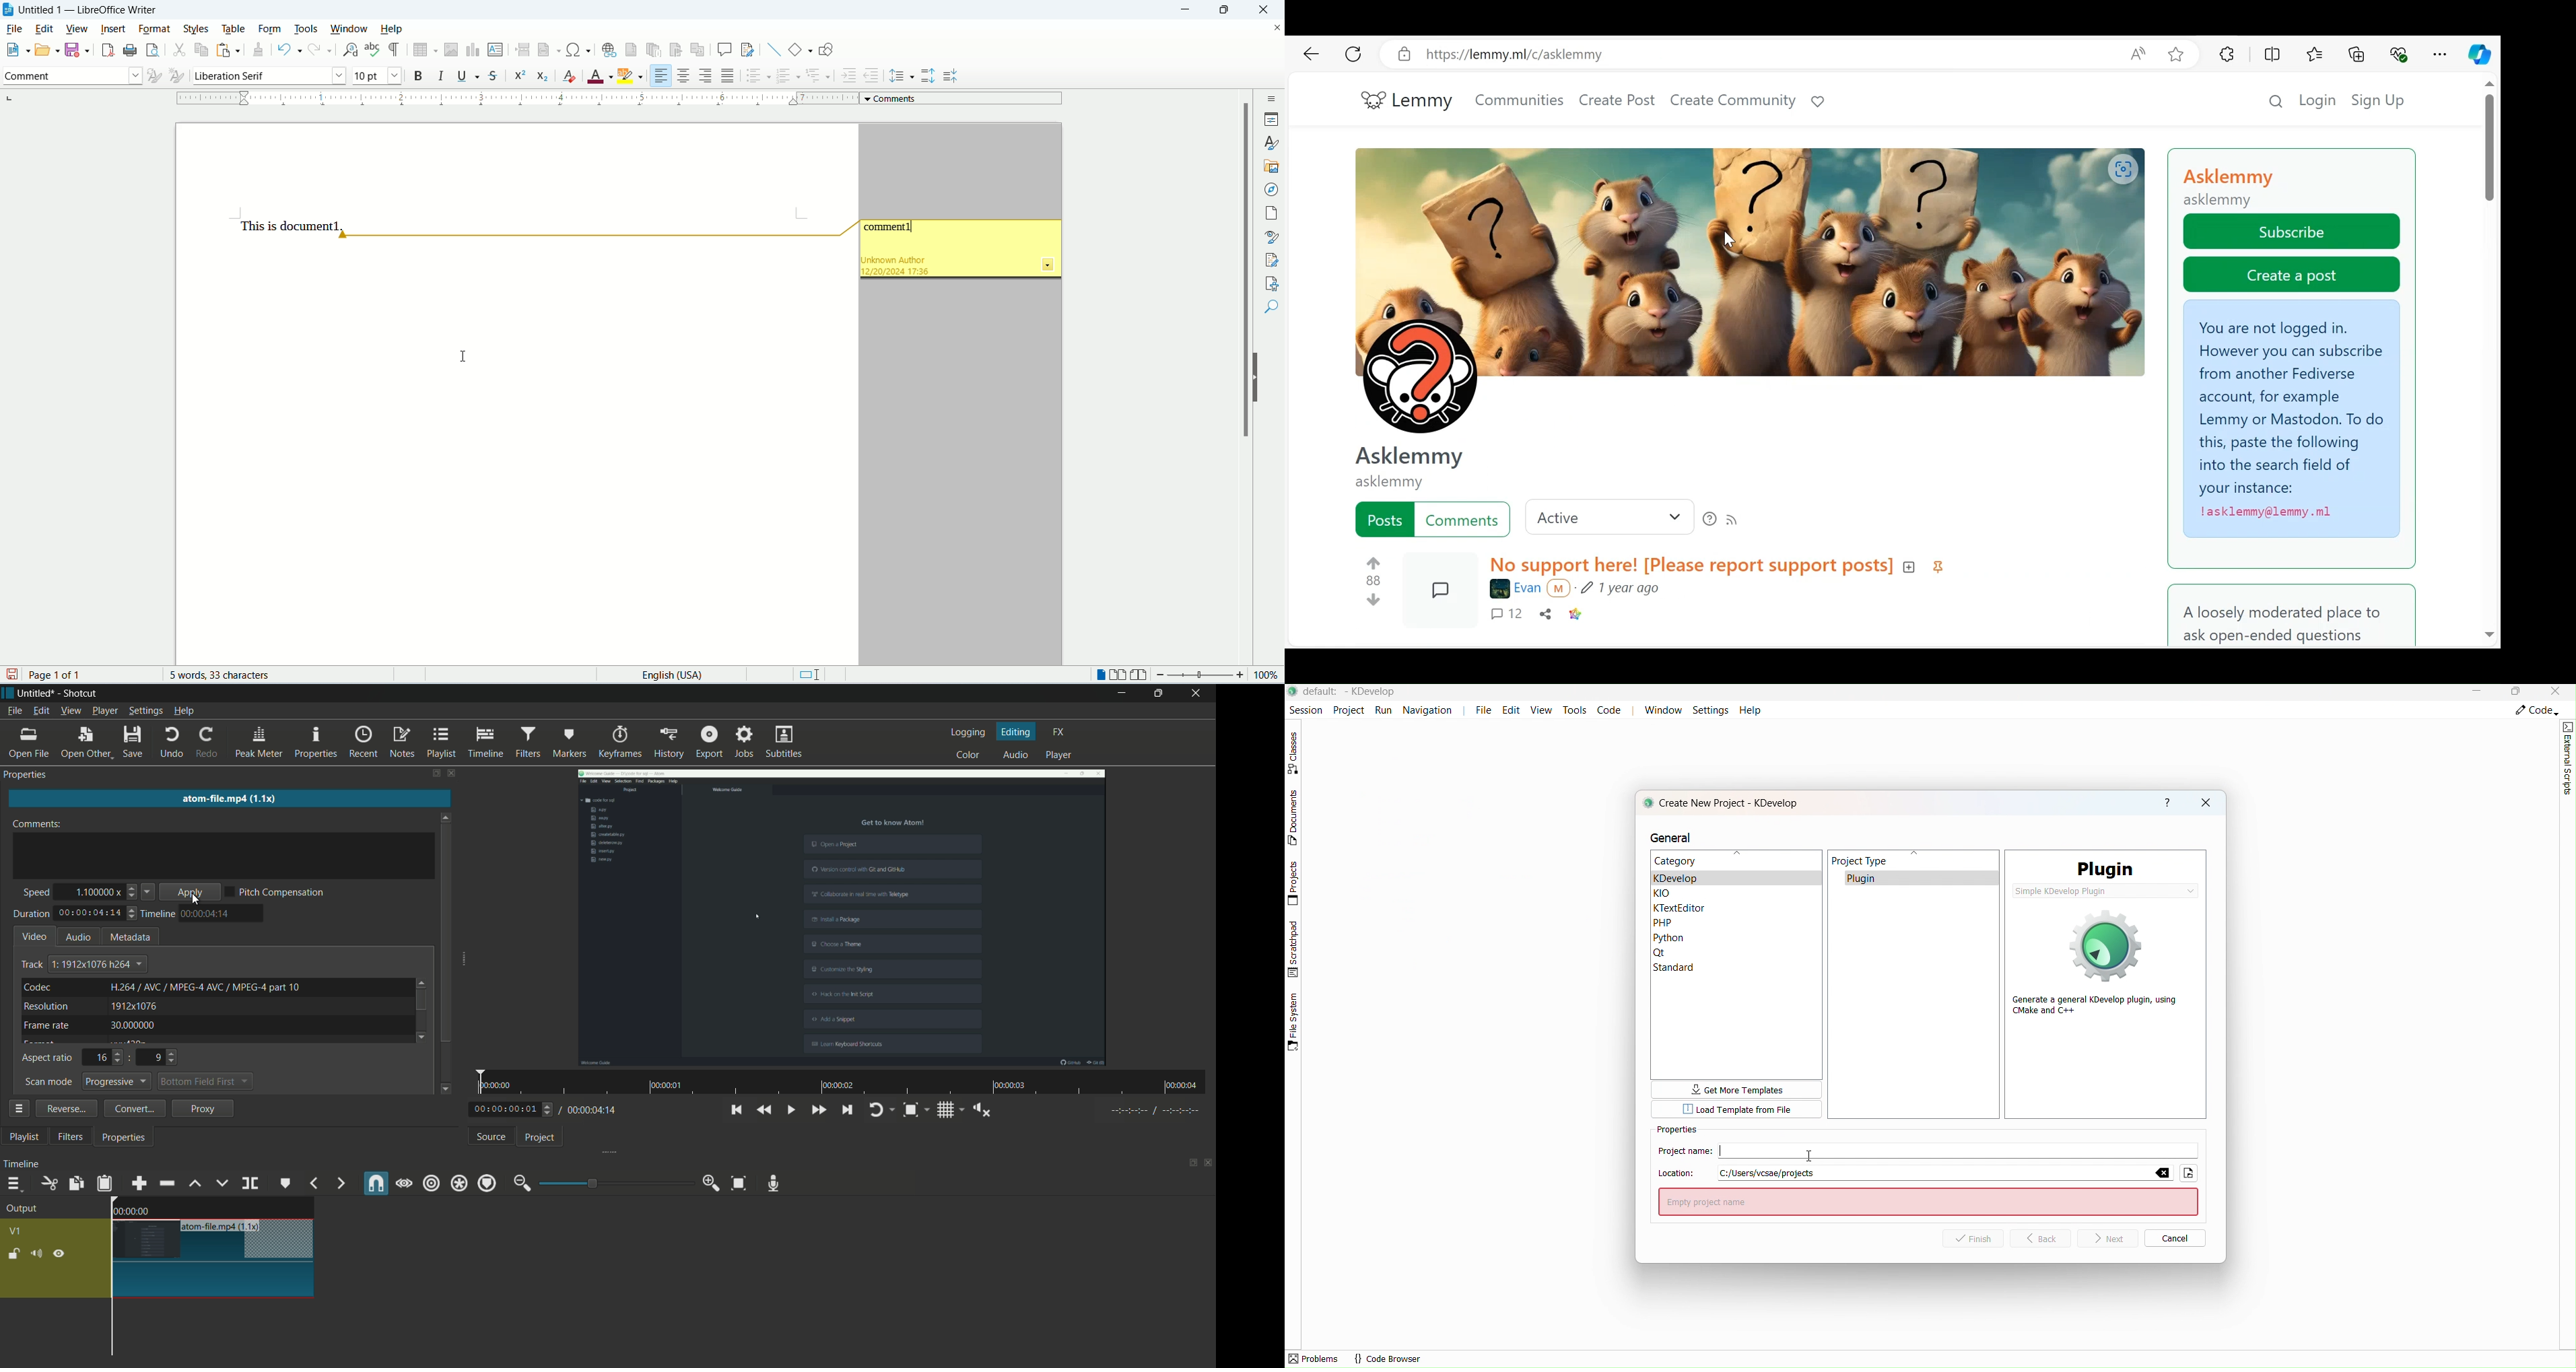 This screenshot has width=2576, height=1372. Describe the element at coordinates (297, 832) in the screenshot. I see `cursor` at that location.